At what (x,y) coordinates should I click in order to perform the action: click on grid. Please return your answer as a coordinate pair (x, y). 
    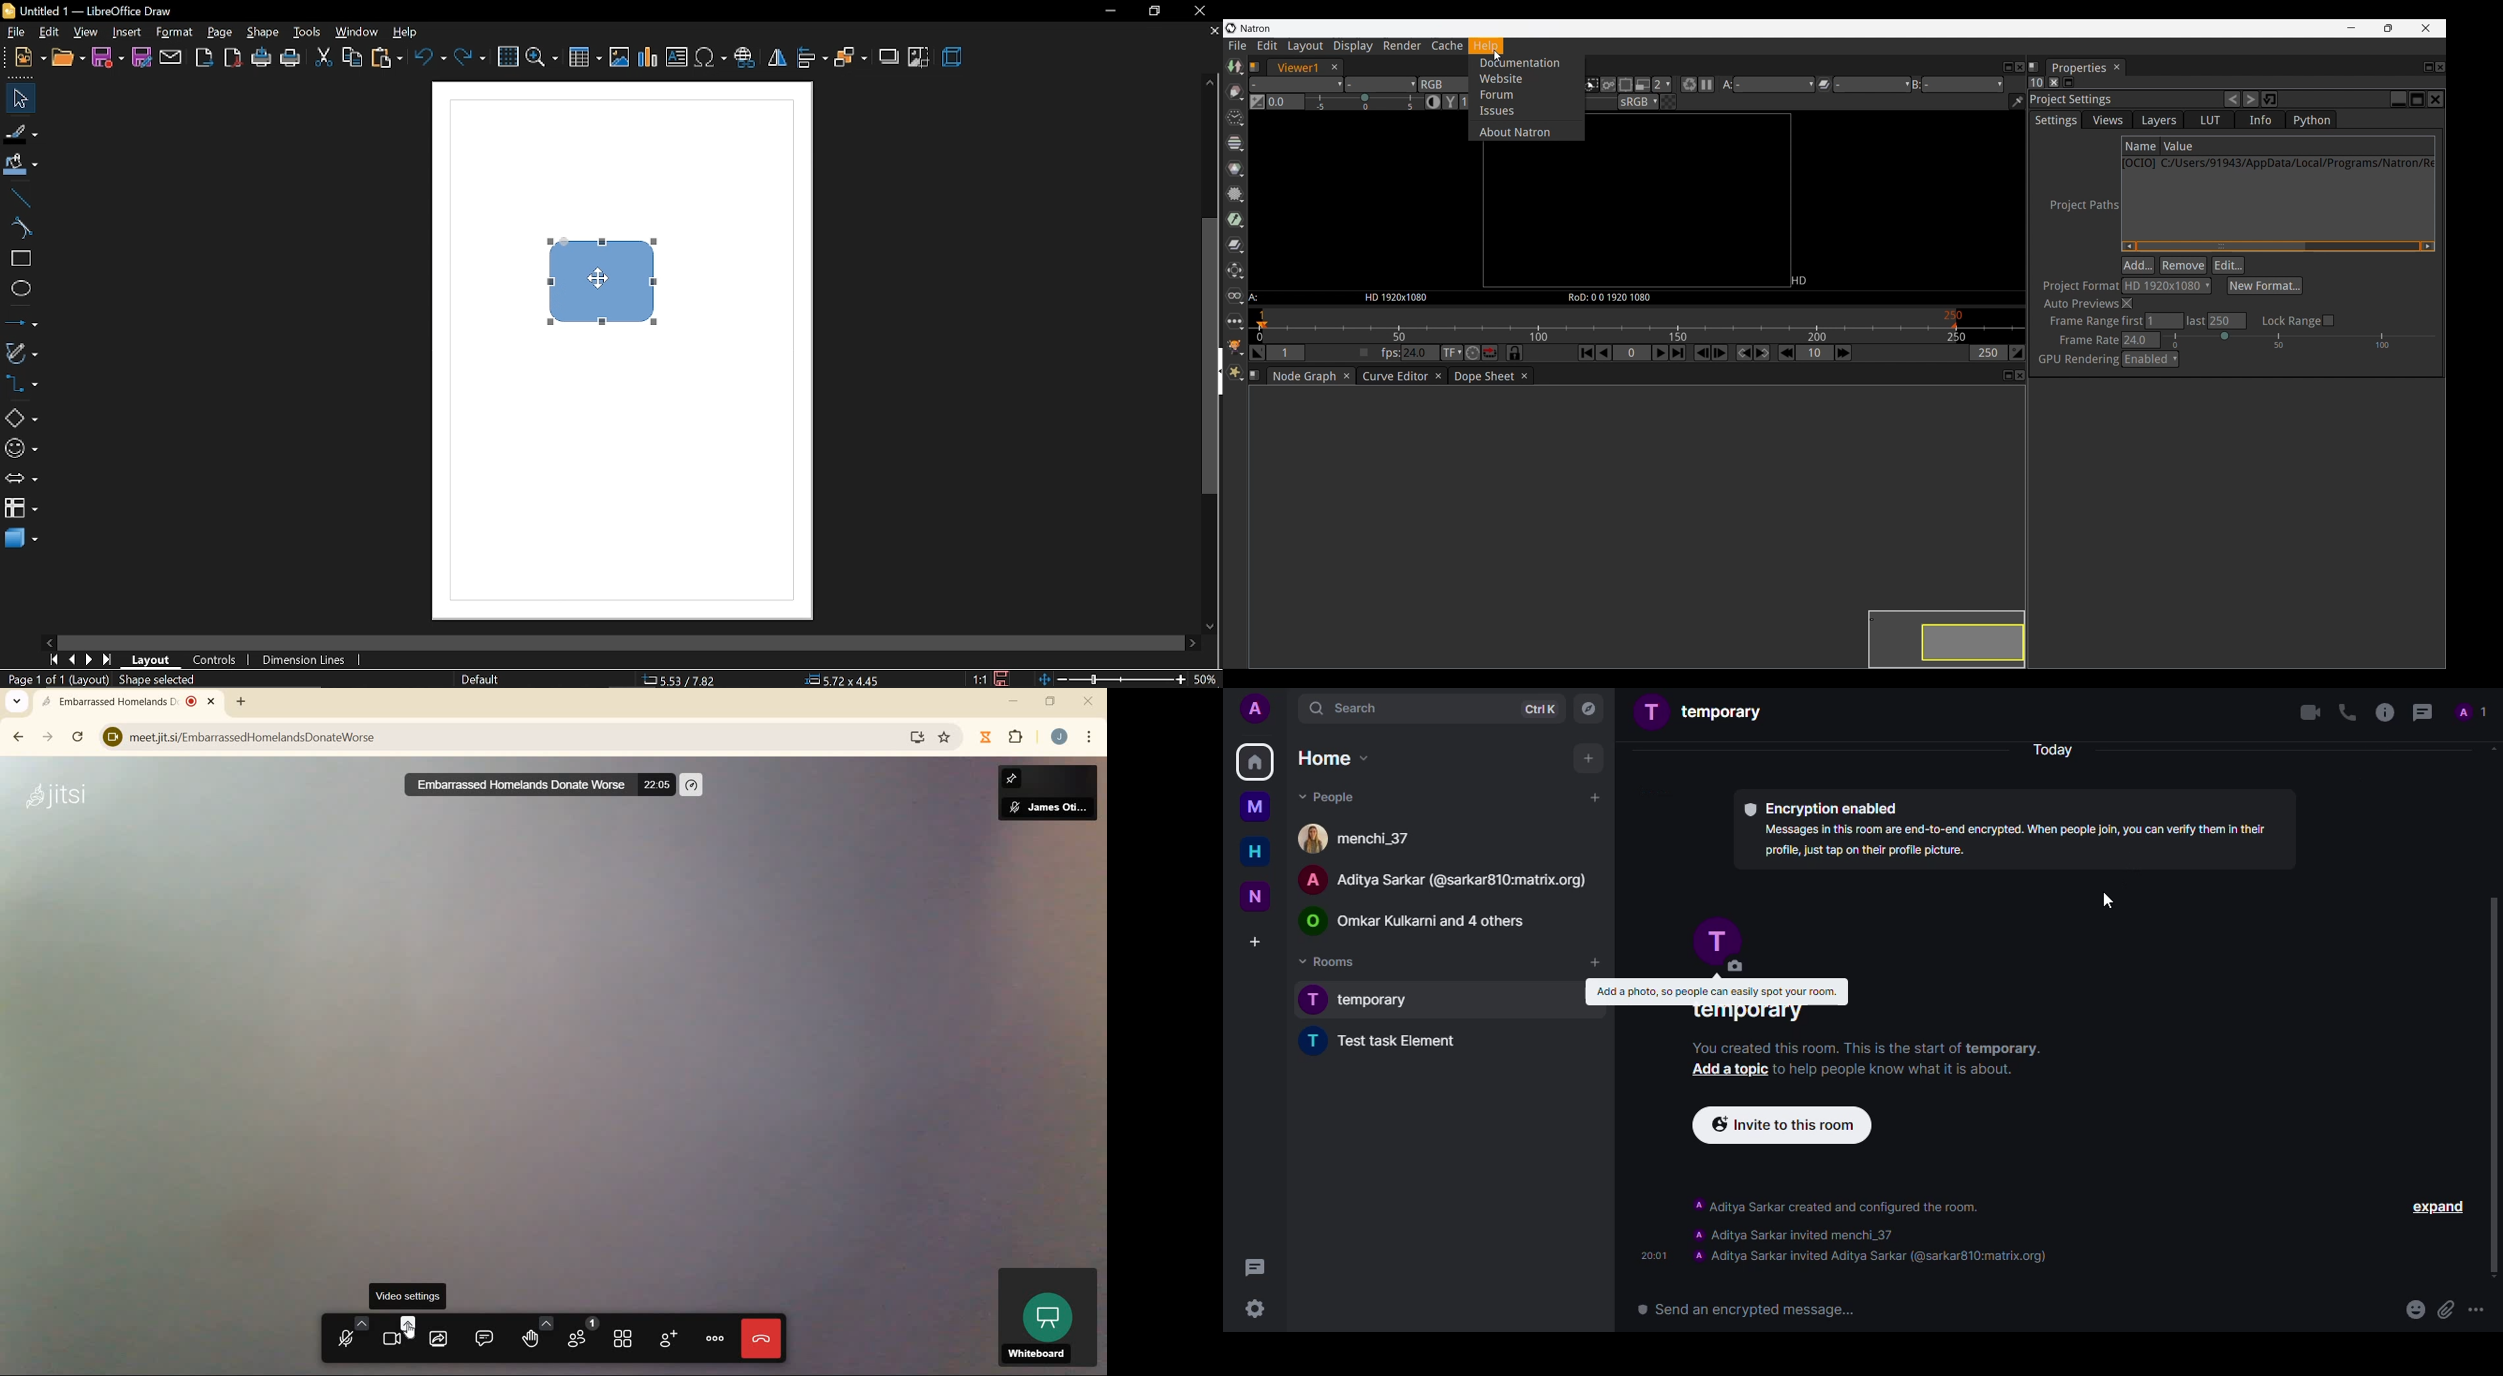
    Looking at the image, I should click on (508, 56).